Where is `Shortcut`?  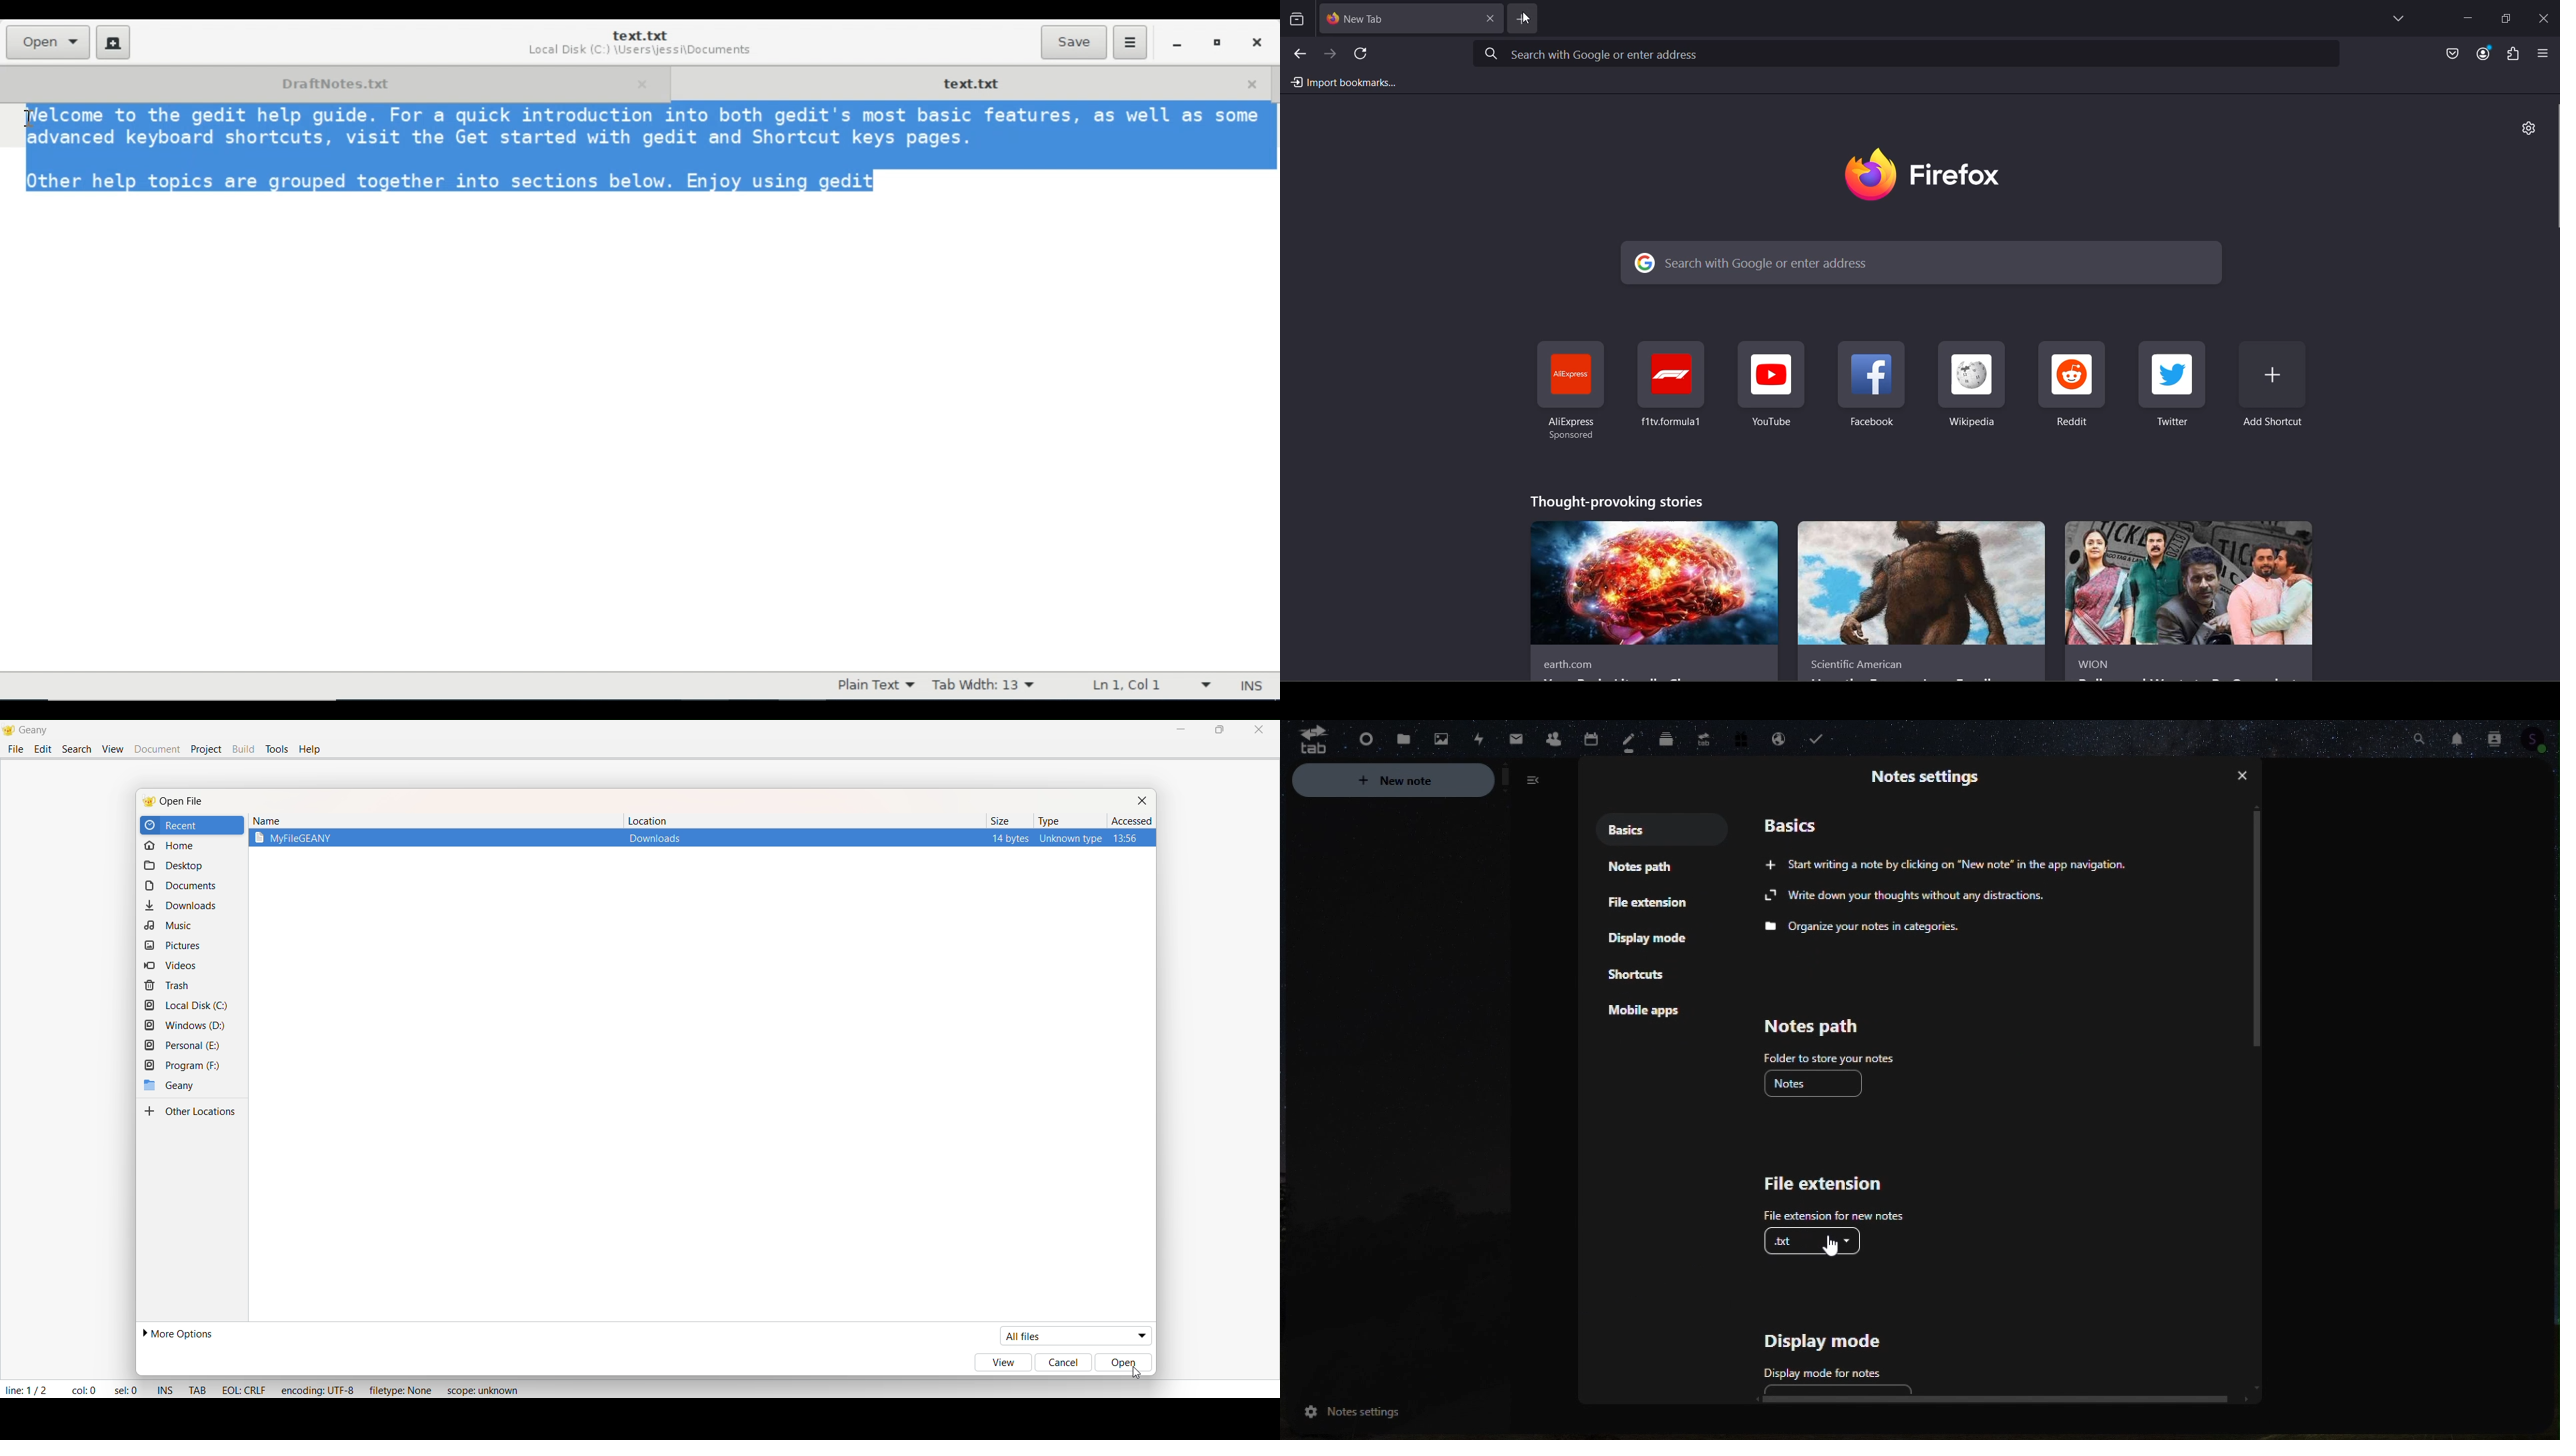 Shortcut is located at coordinates (1648, 978).